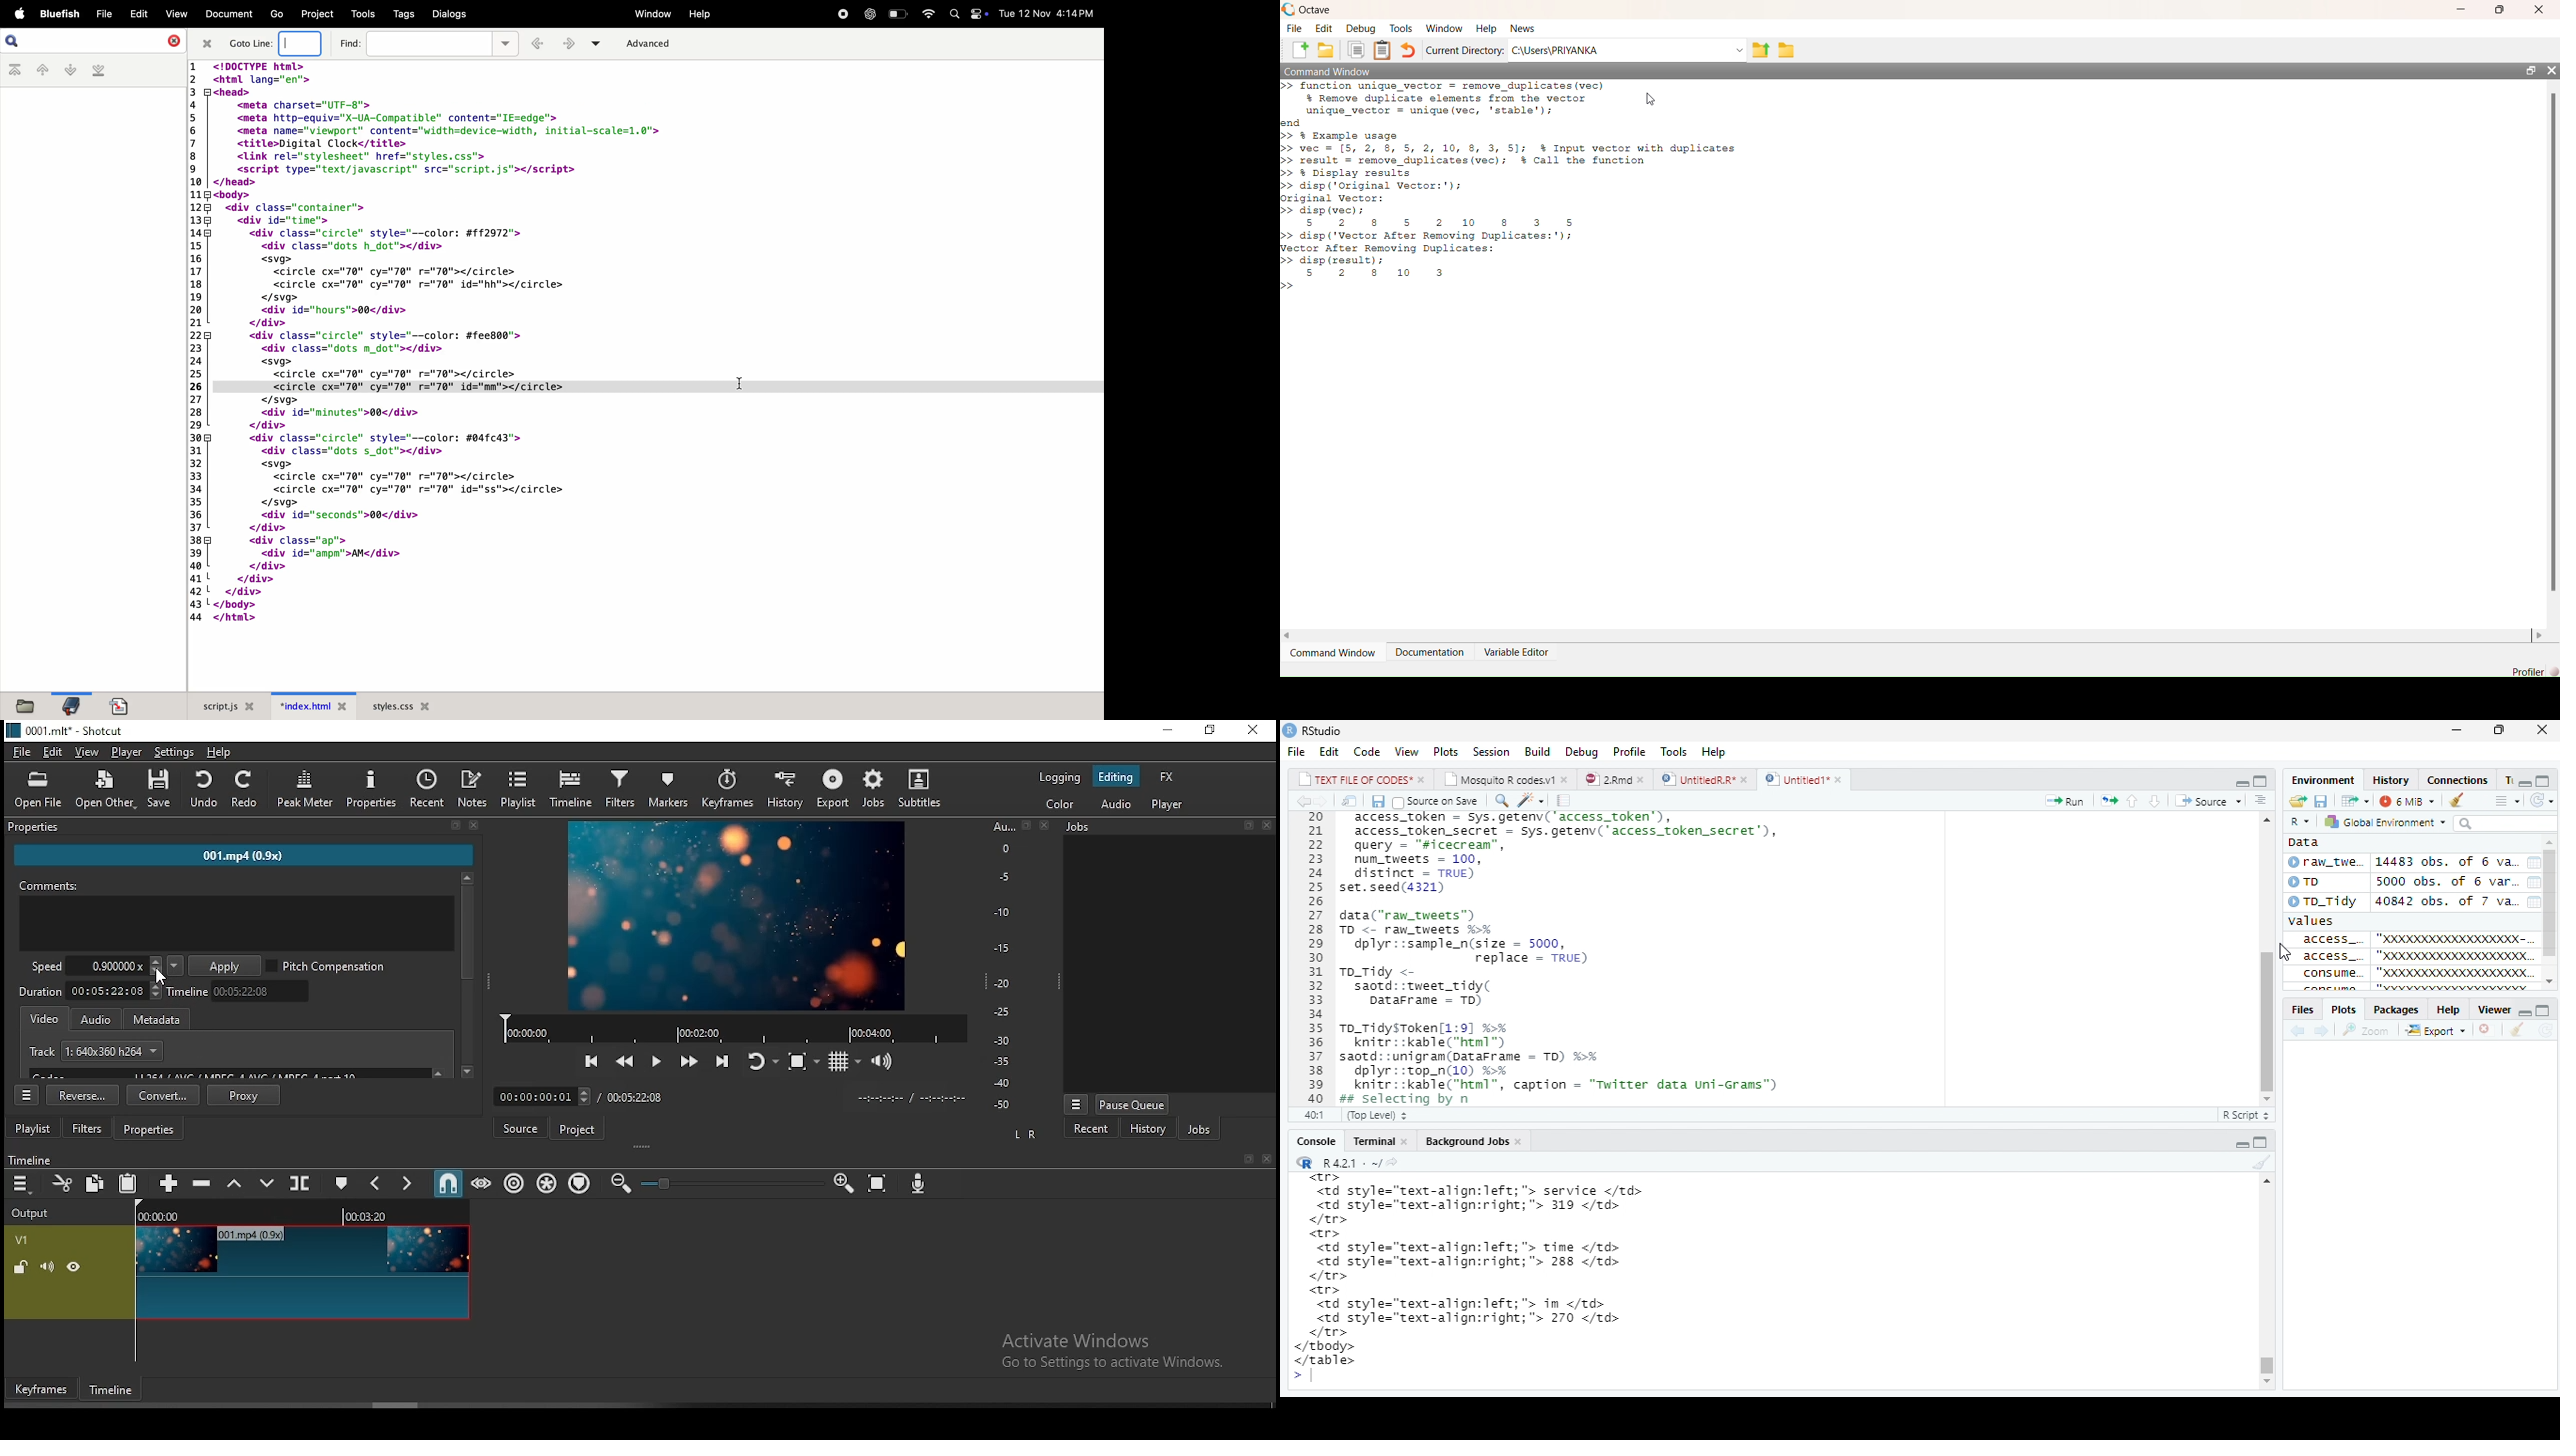  Describe the element at coordinates (1563, 800) in the screenshot. I see `compile report` at that location.